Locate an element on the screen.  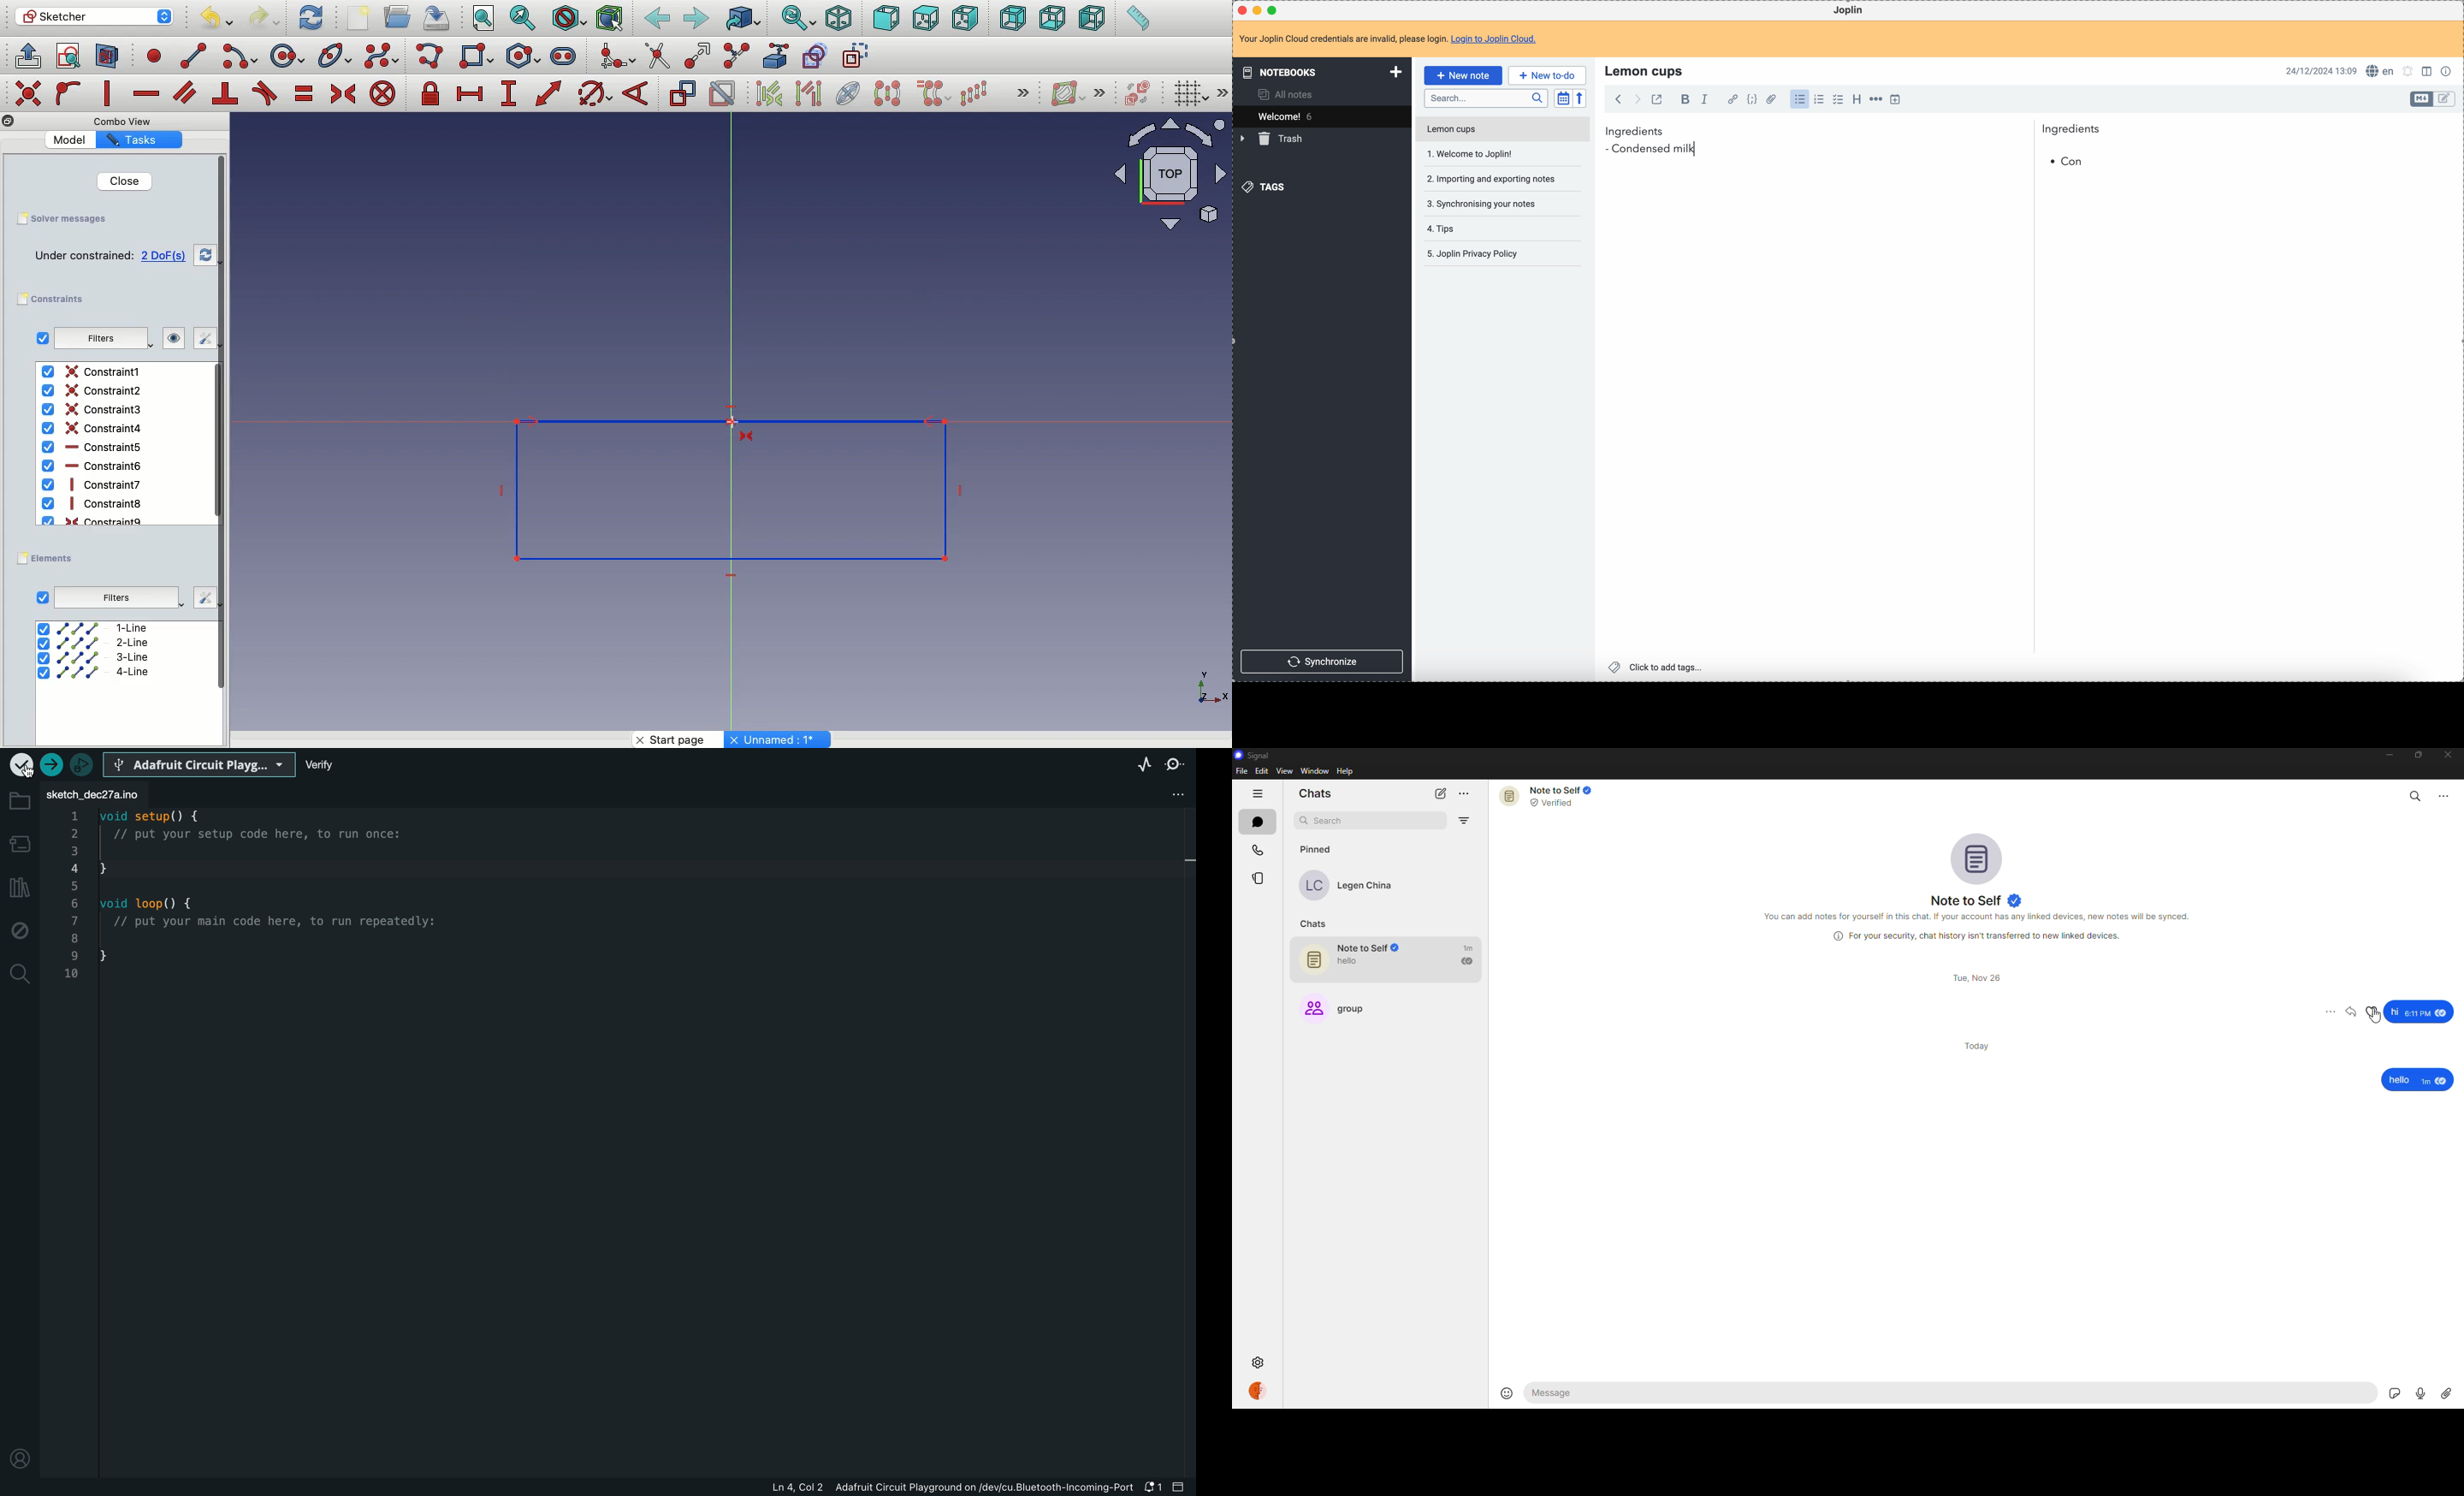
Isometric is located at coordinates (838, 20).